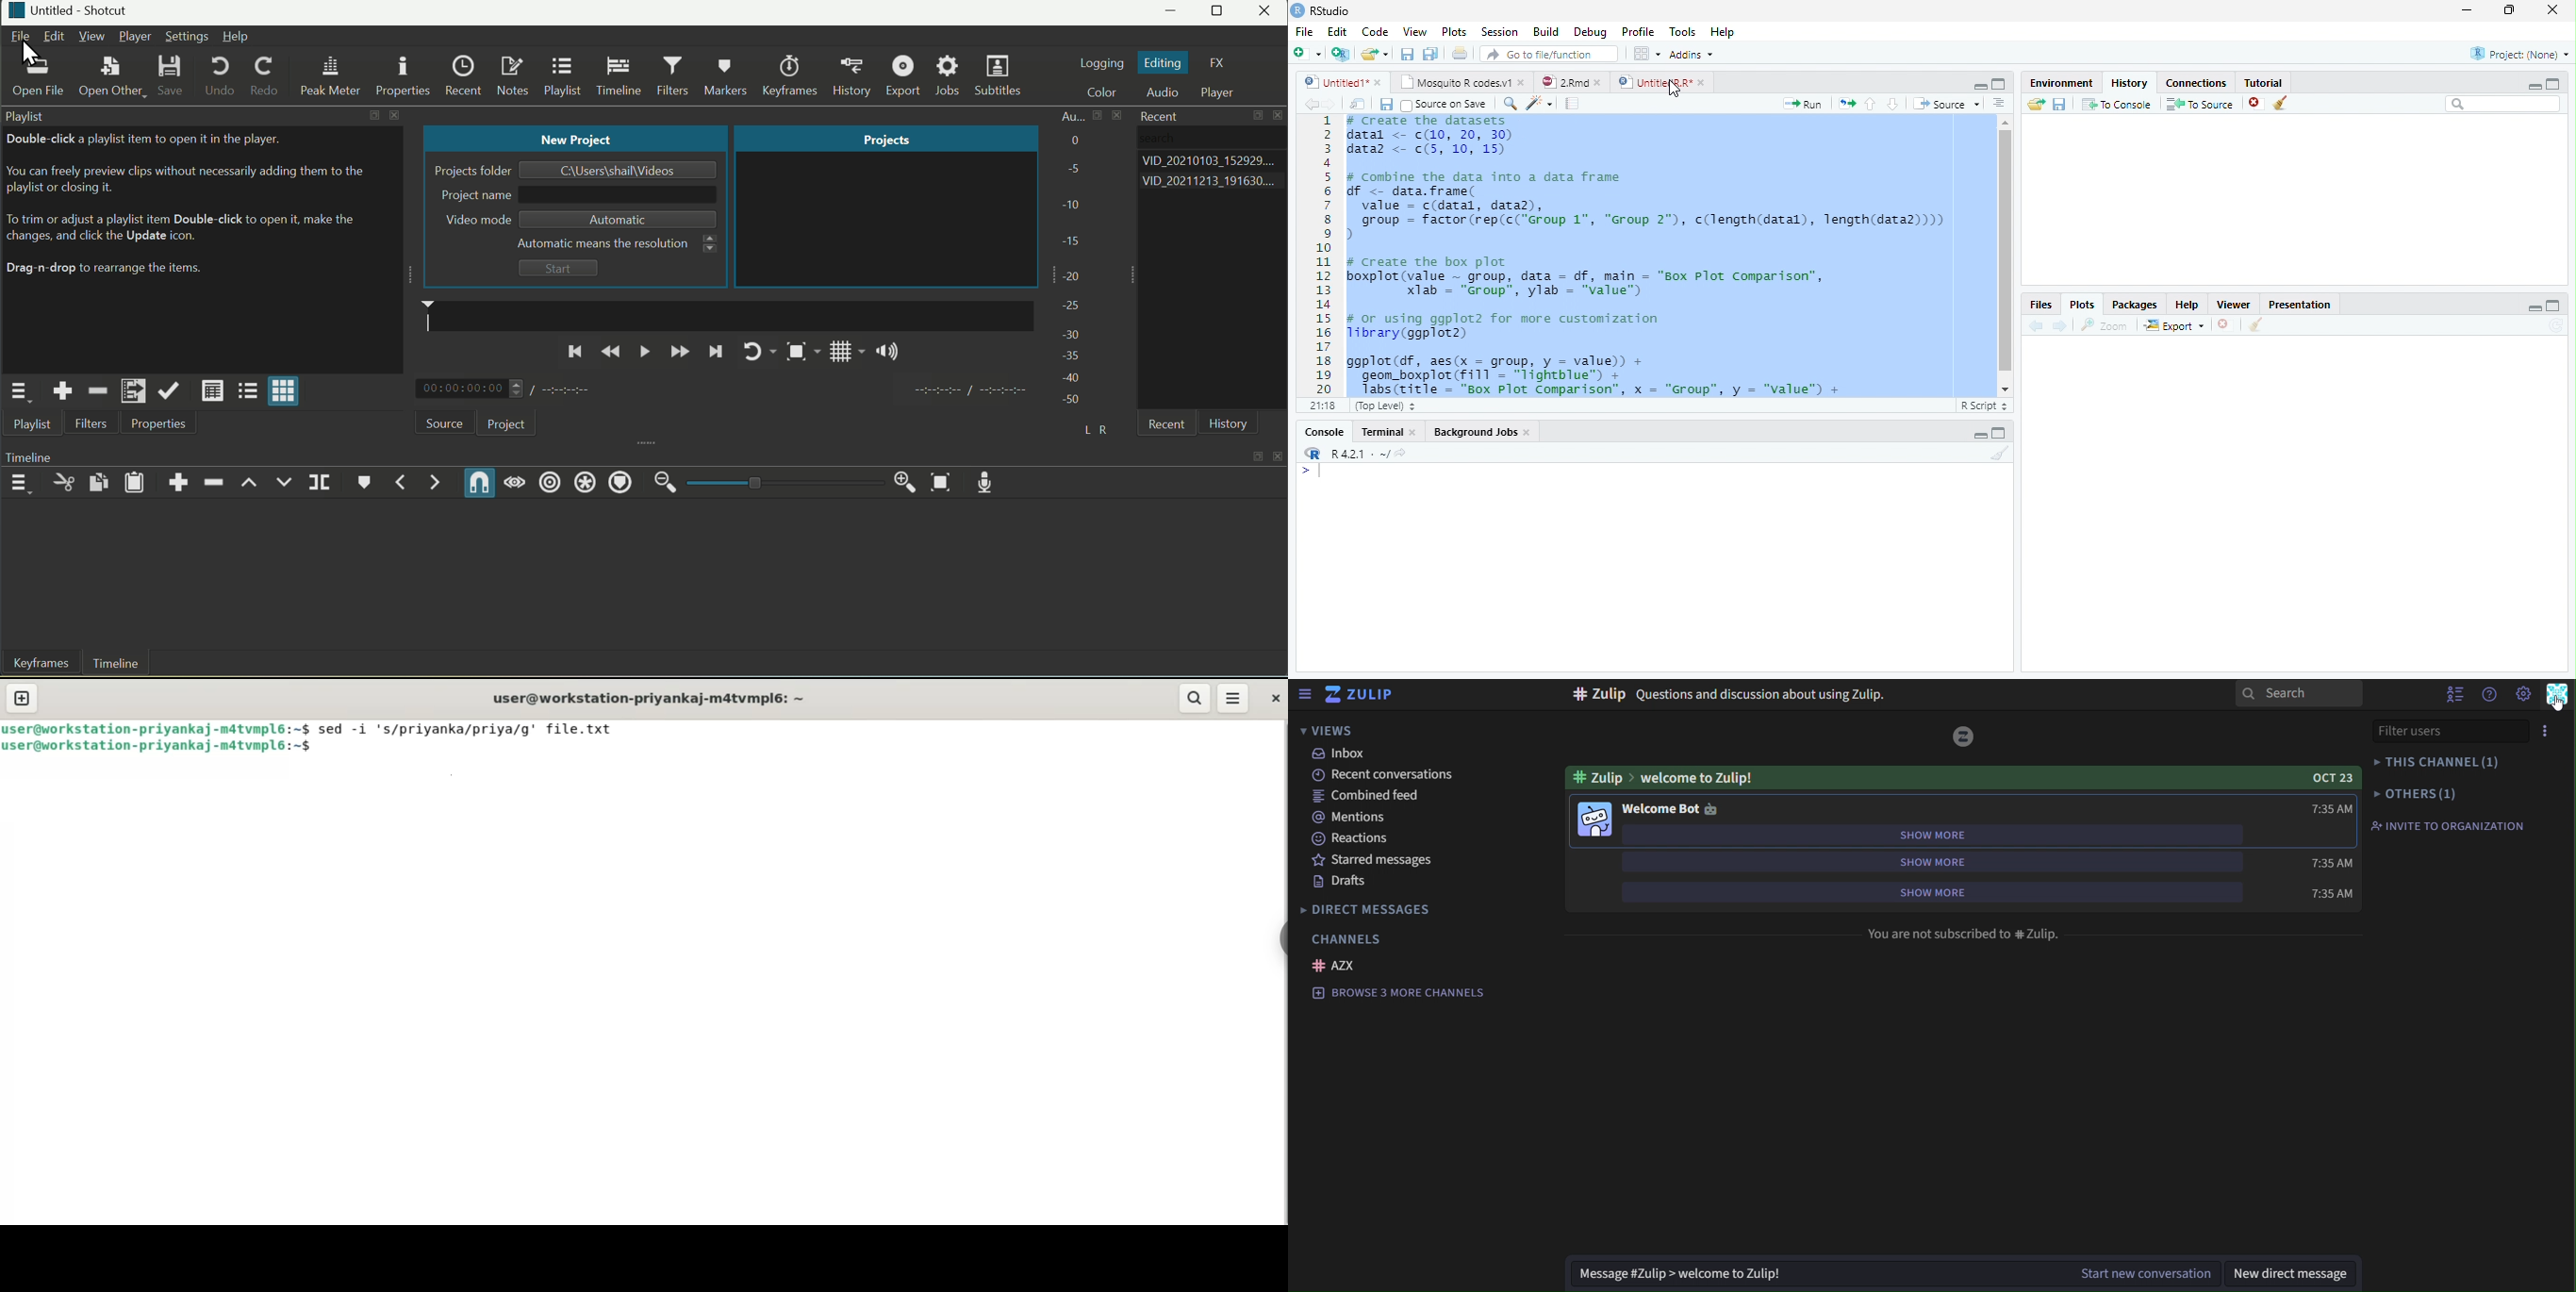  I want to click on time, so click(2330, 894).